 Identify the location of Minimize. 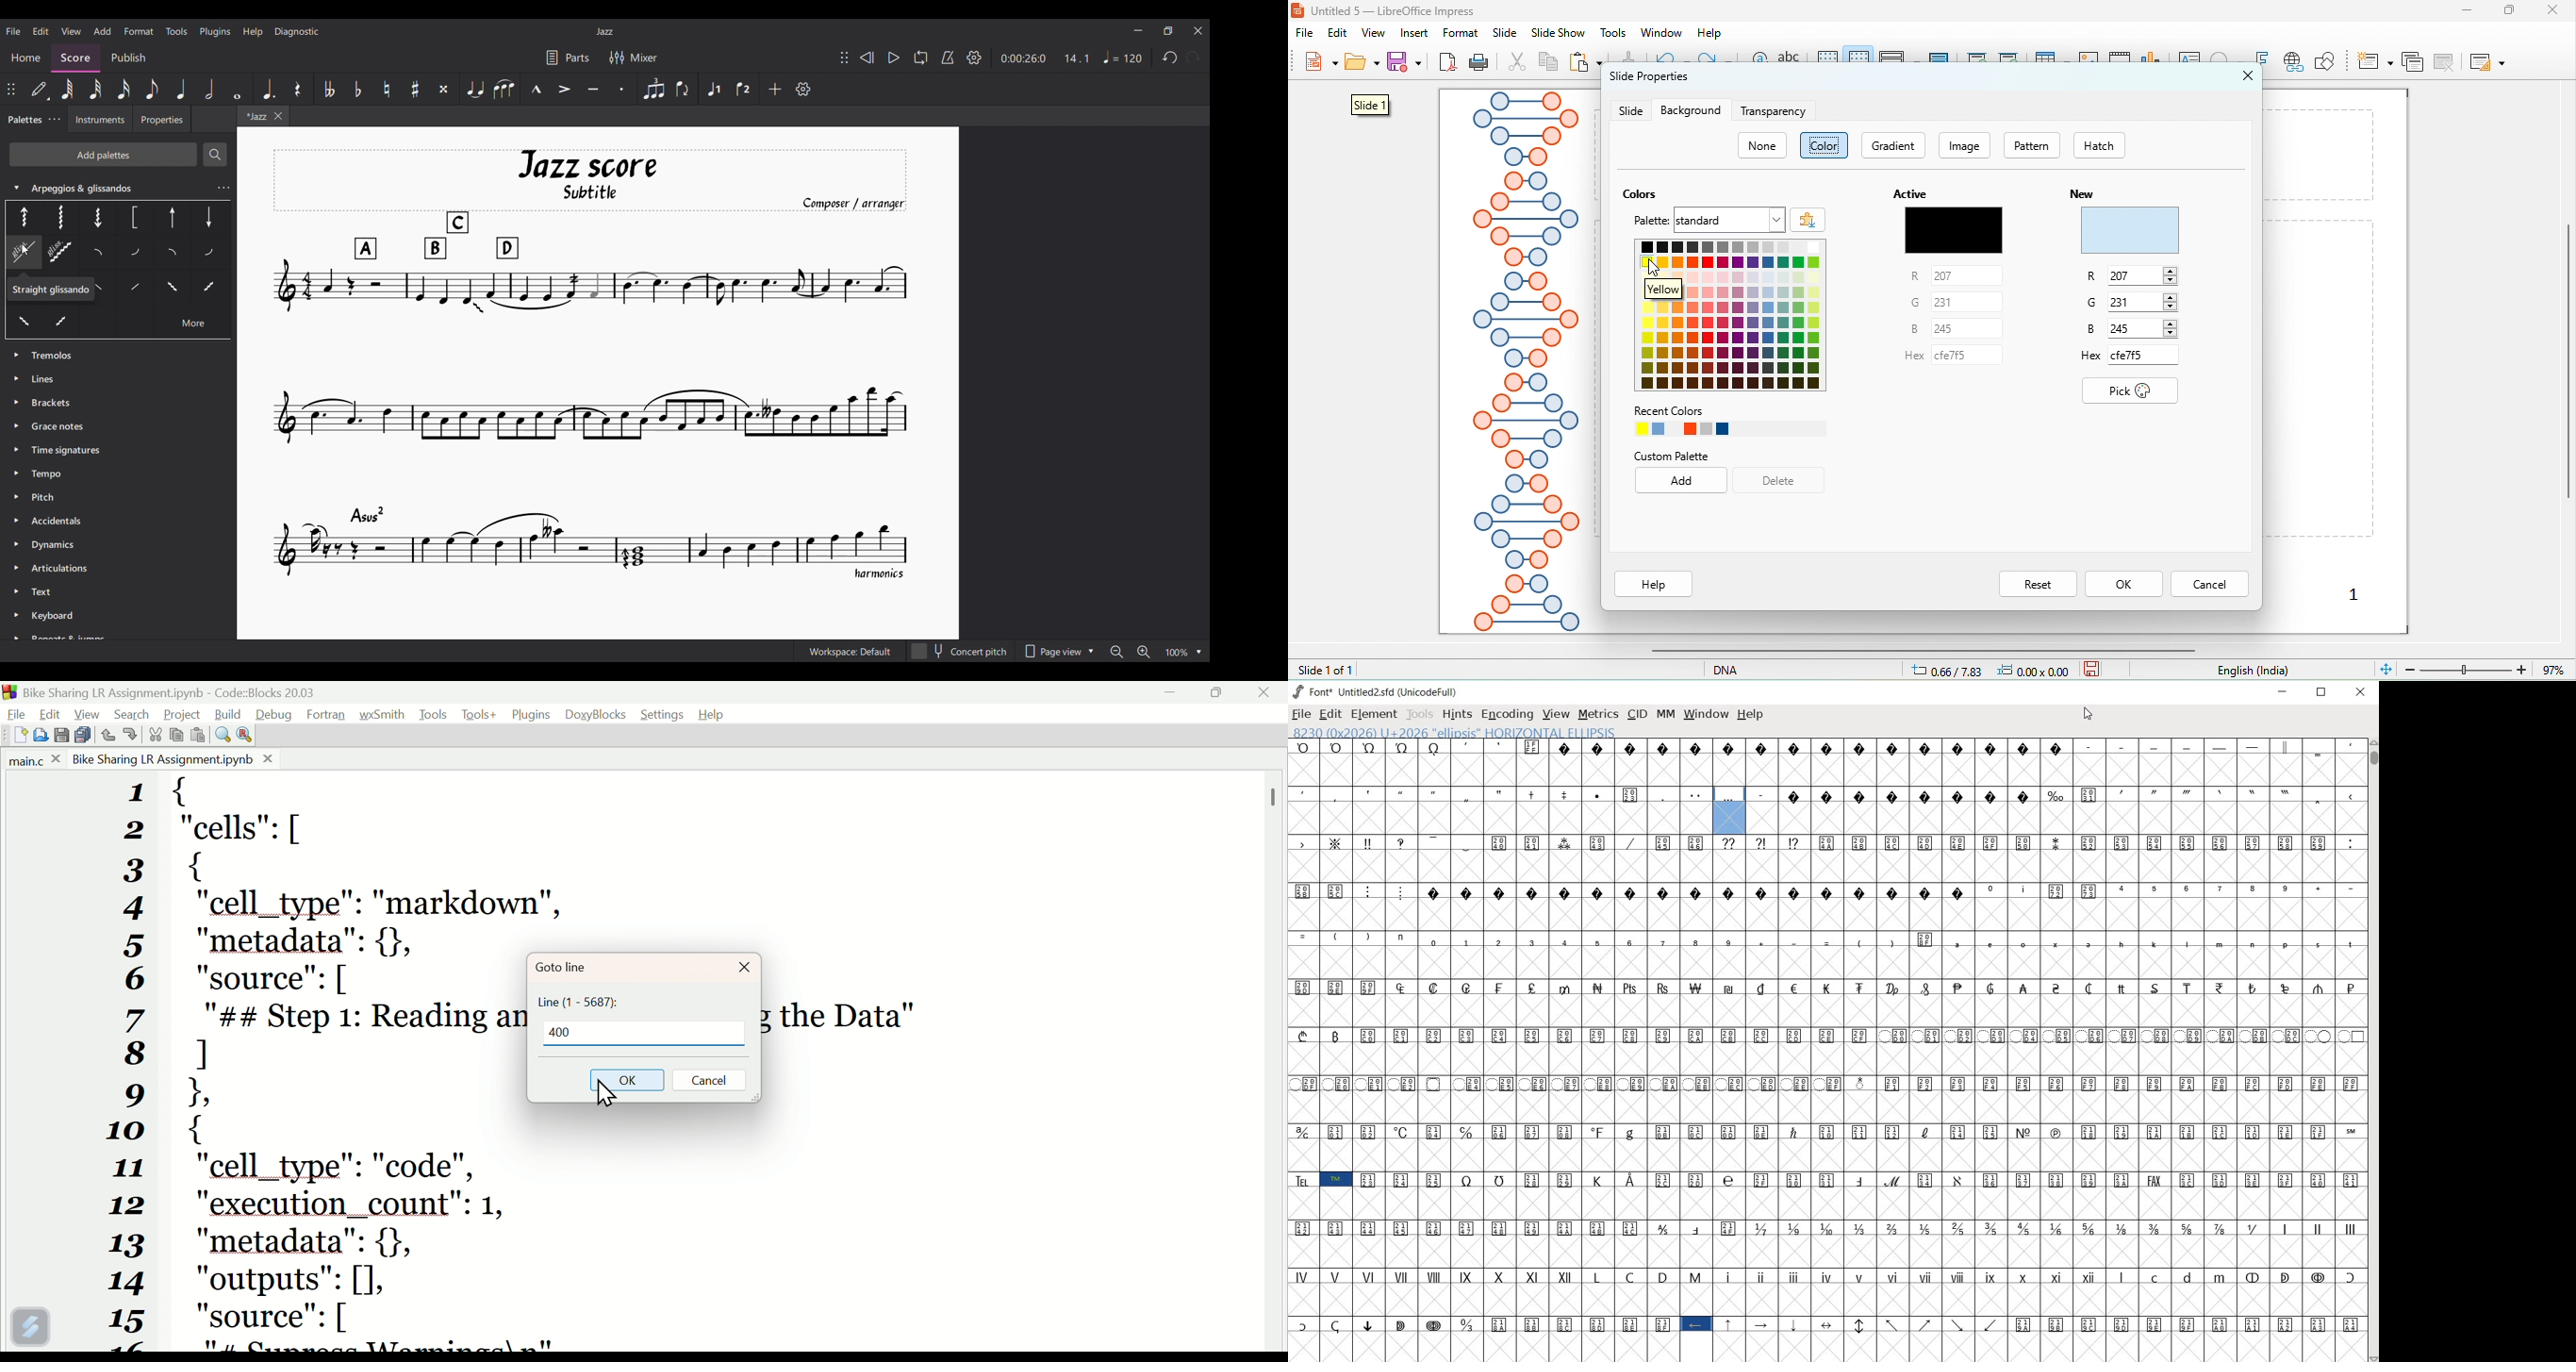
(1138, 30).